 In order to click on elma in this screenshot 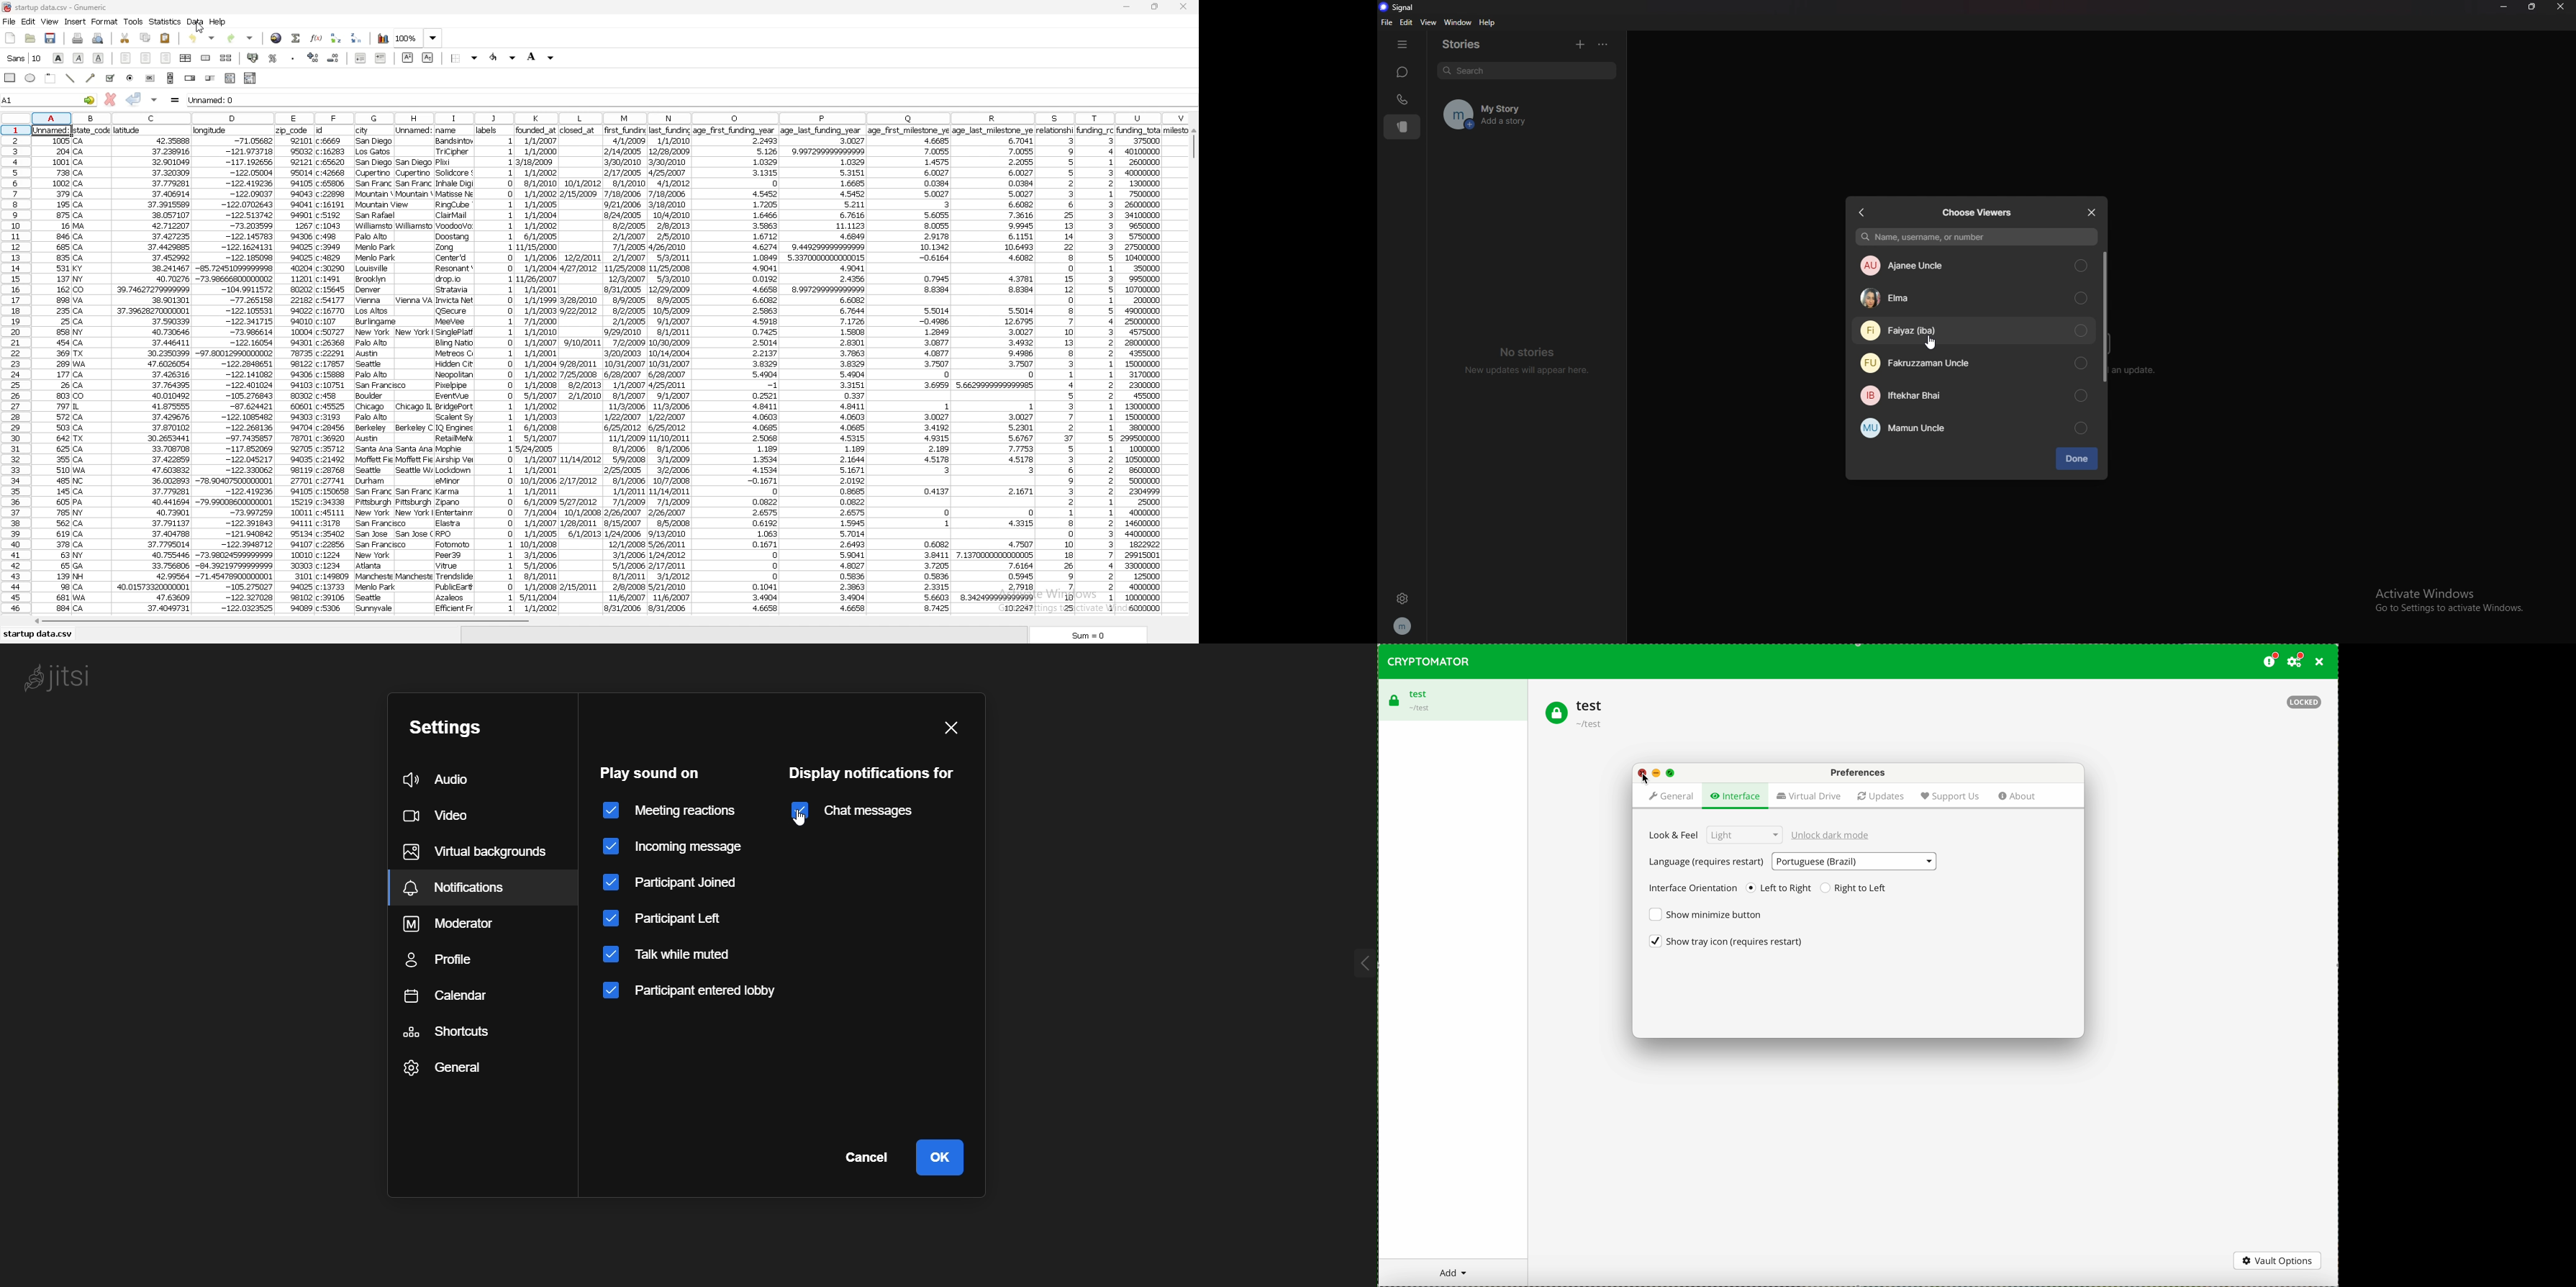, I will do `click(1973, 298)`.